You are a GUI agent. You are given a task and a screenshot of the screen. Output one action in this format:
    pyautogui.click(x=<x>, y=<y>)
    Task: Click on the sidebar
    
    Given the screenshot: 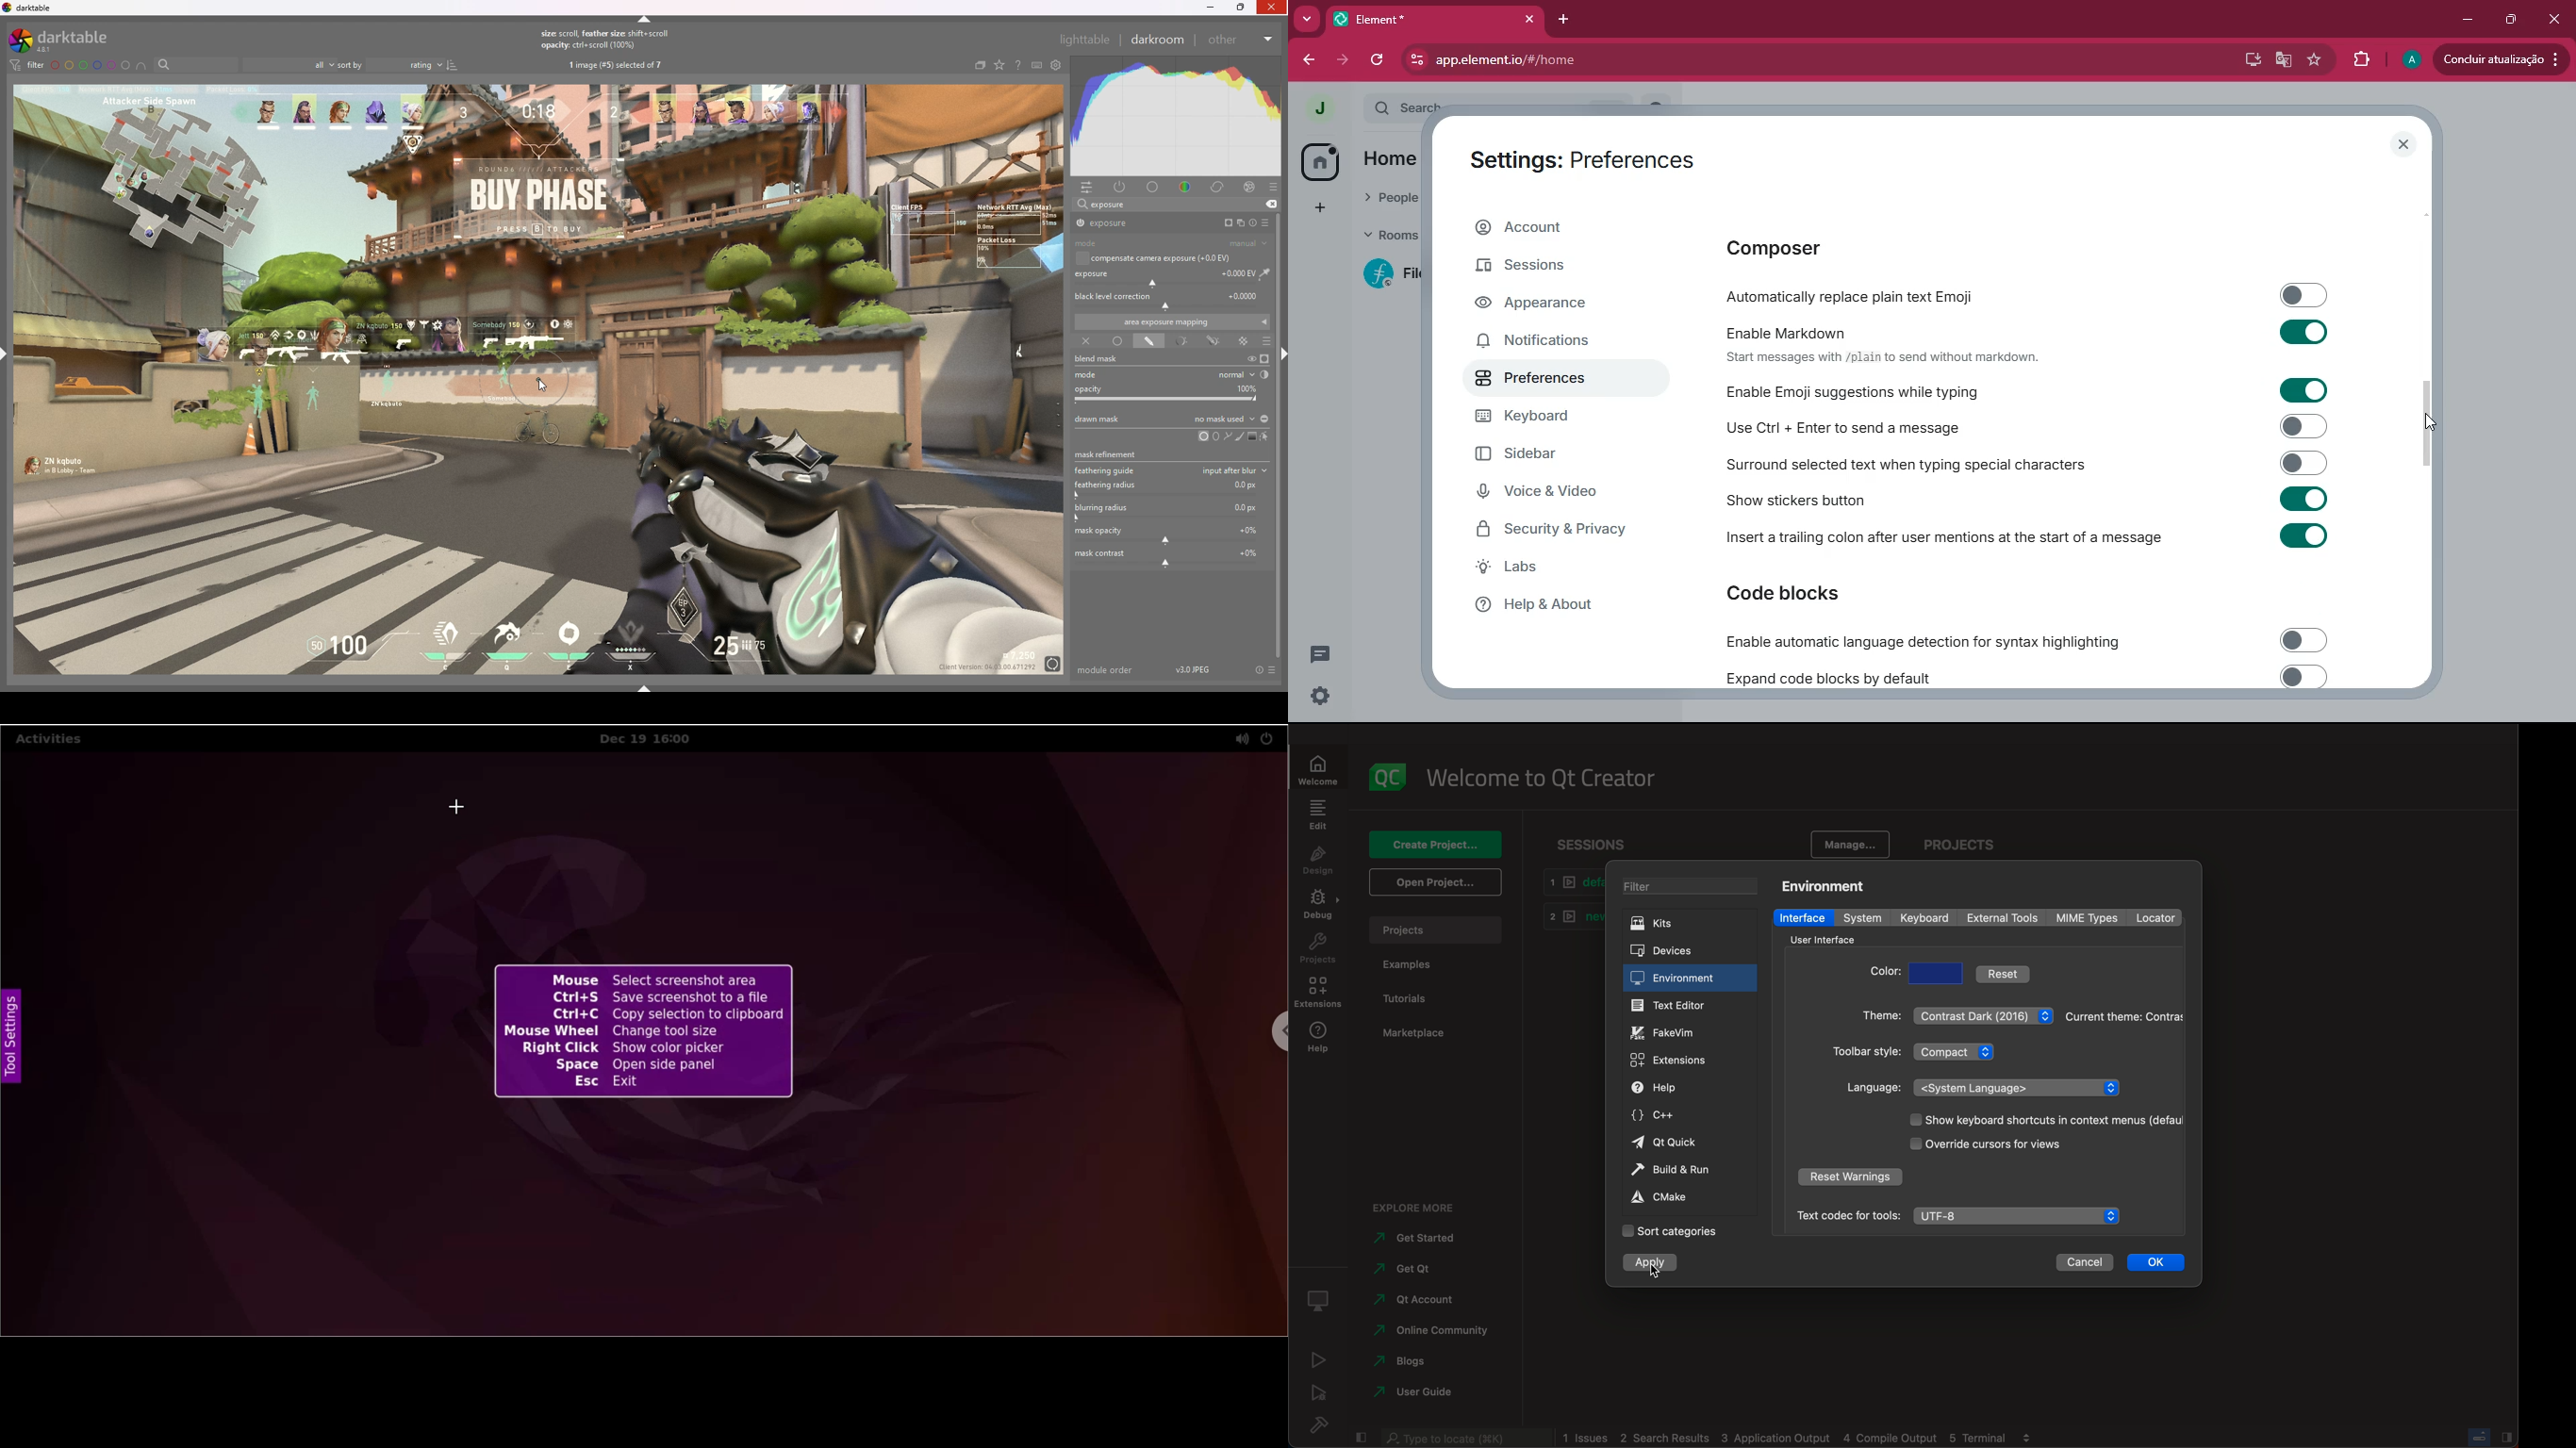 What is the action you would take?
    pyautogui.click(x=1547, y=455)
    